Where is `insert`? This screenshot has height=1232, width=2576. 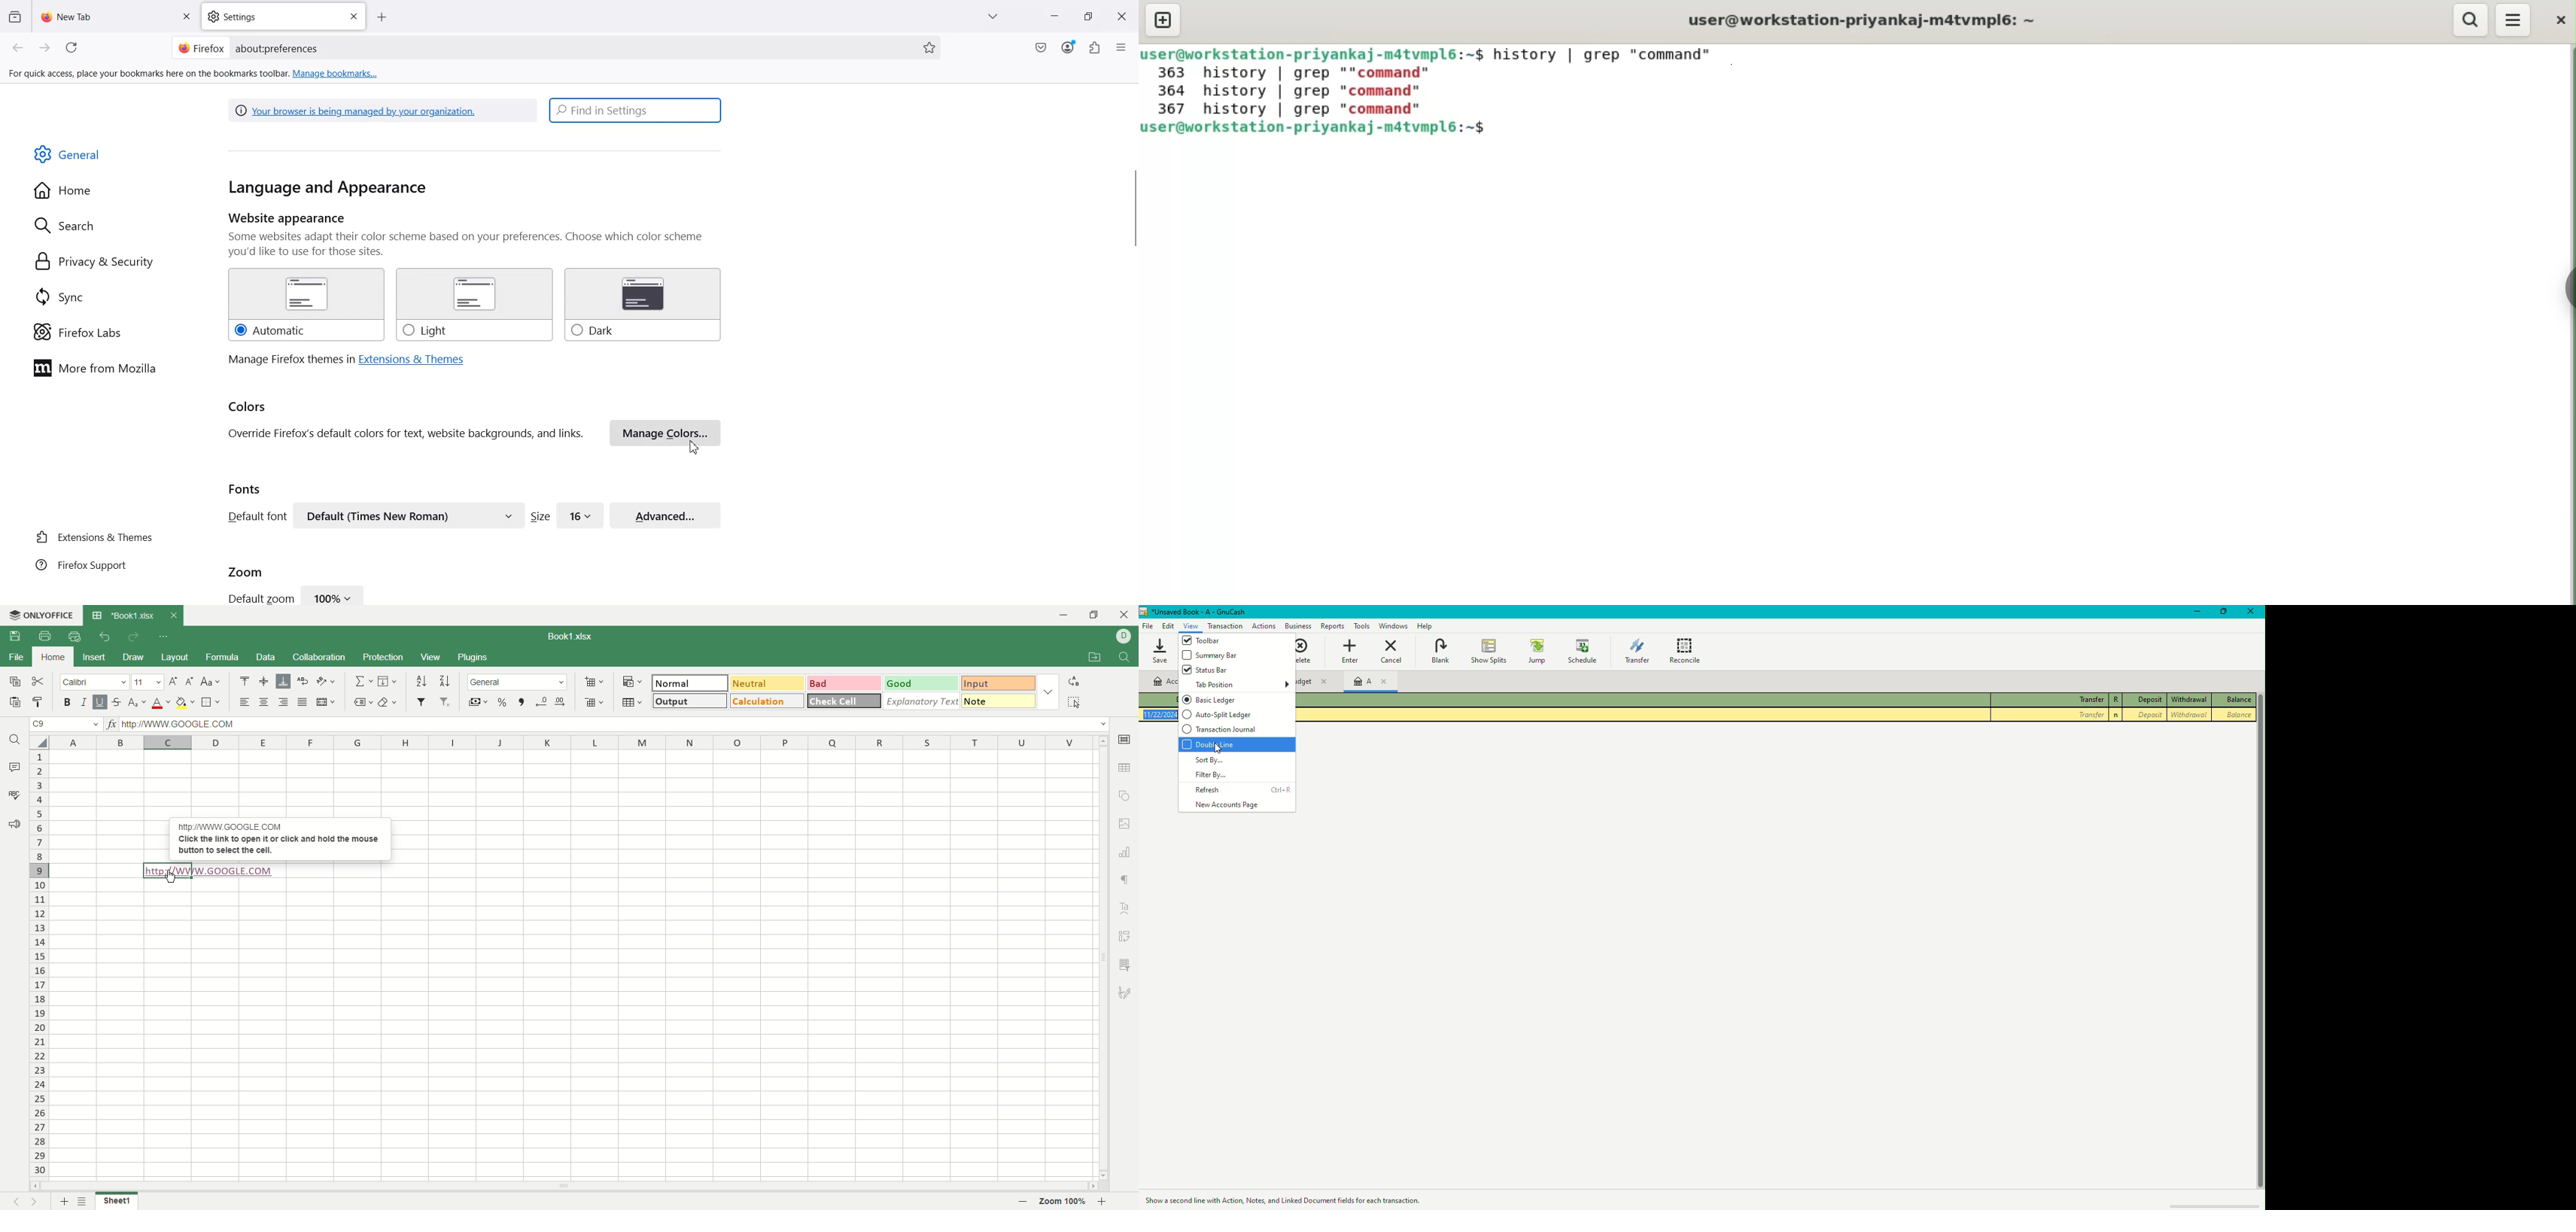
insert is located at coordinates (94, 658).